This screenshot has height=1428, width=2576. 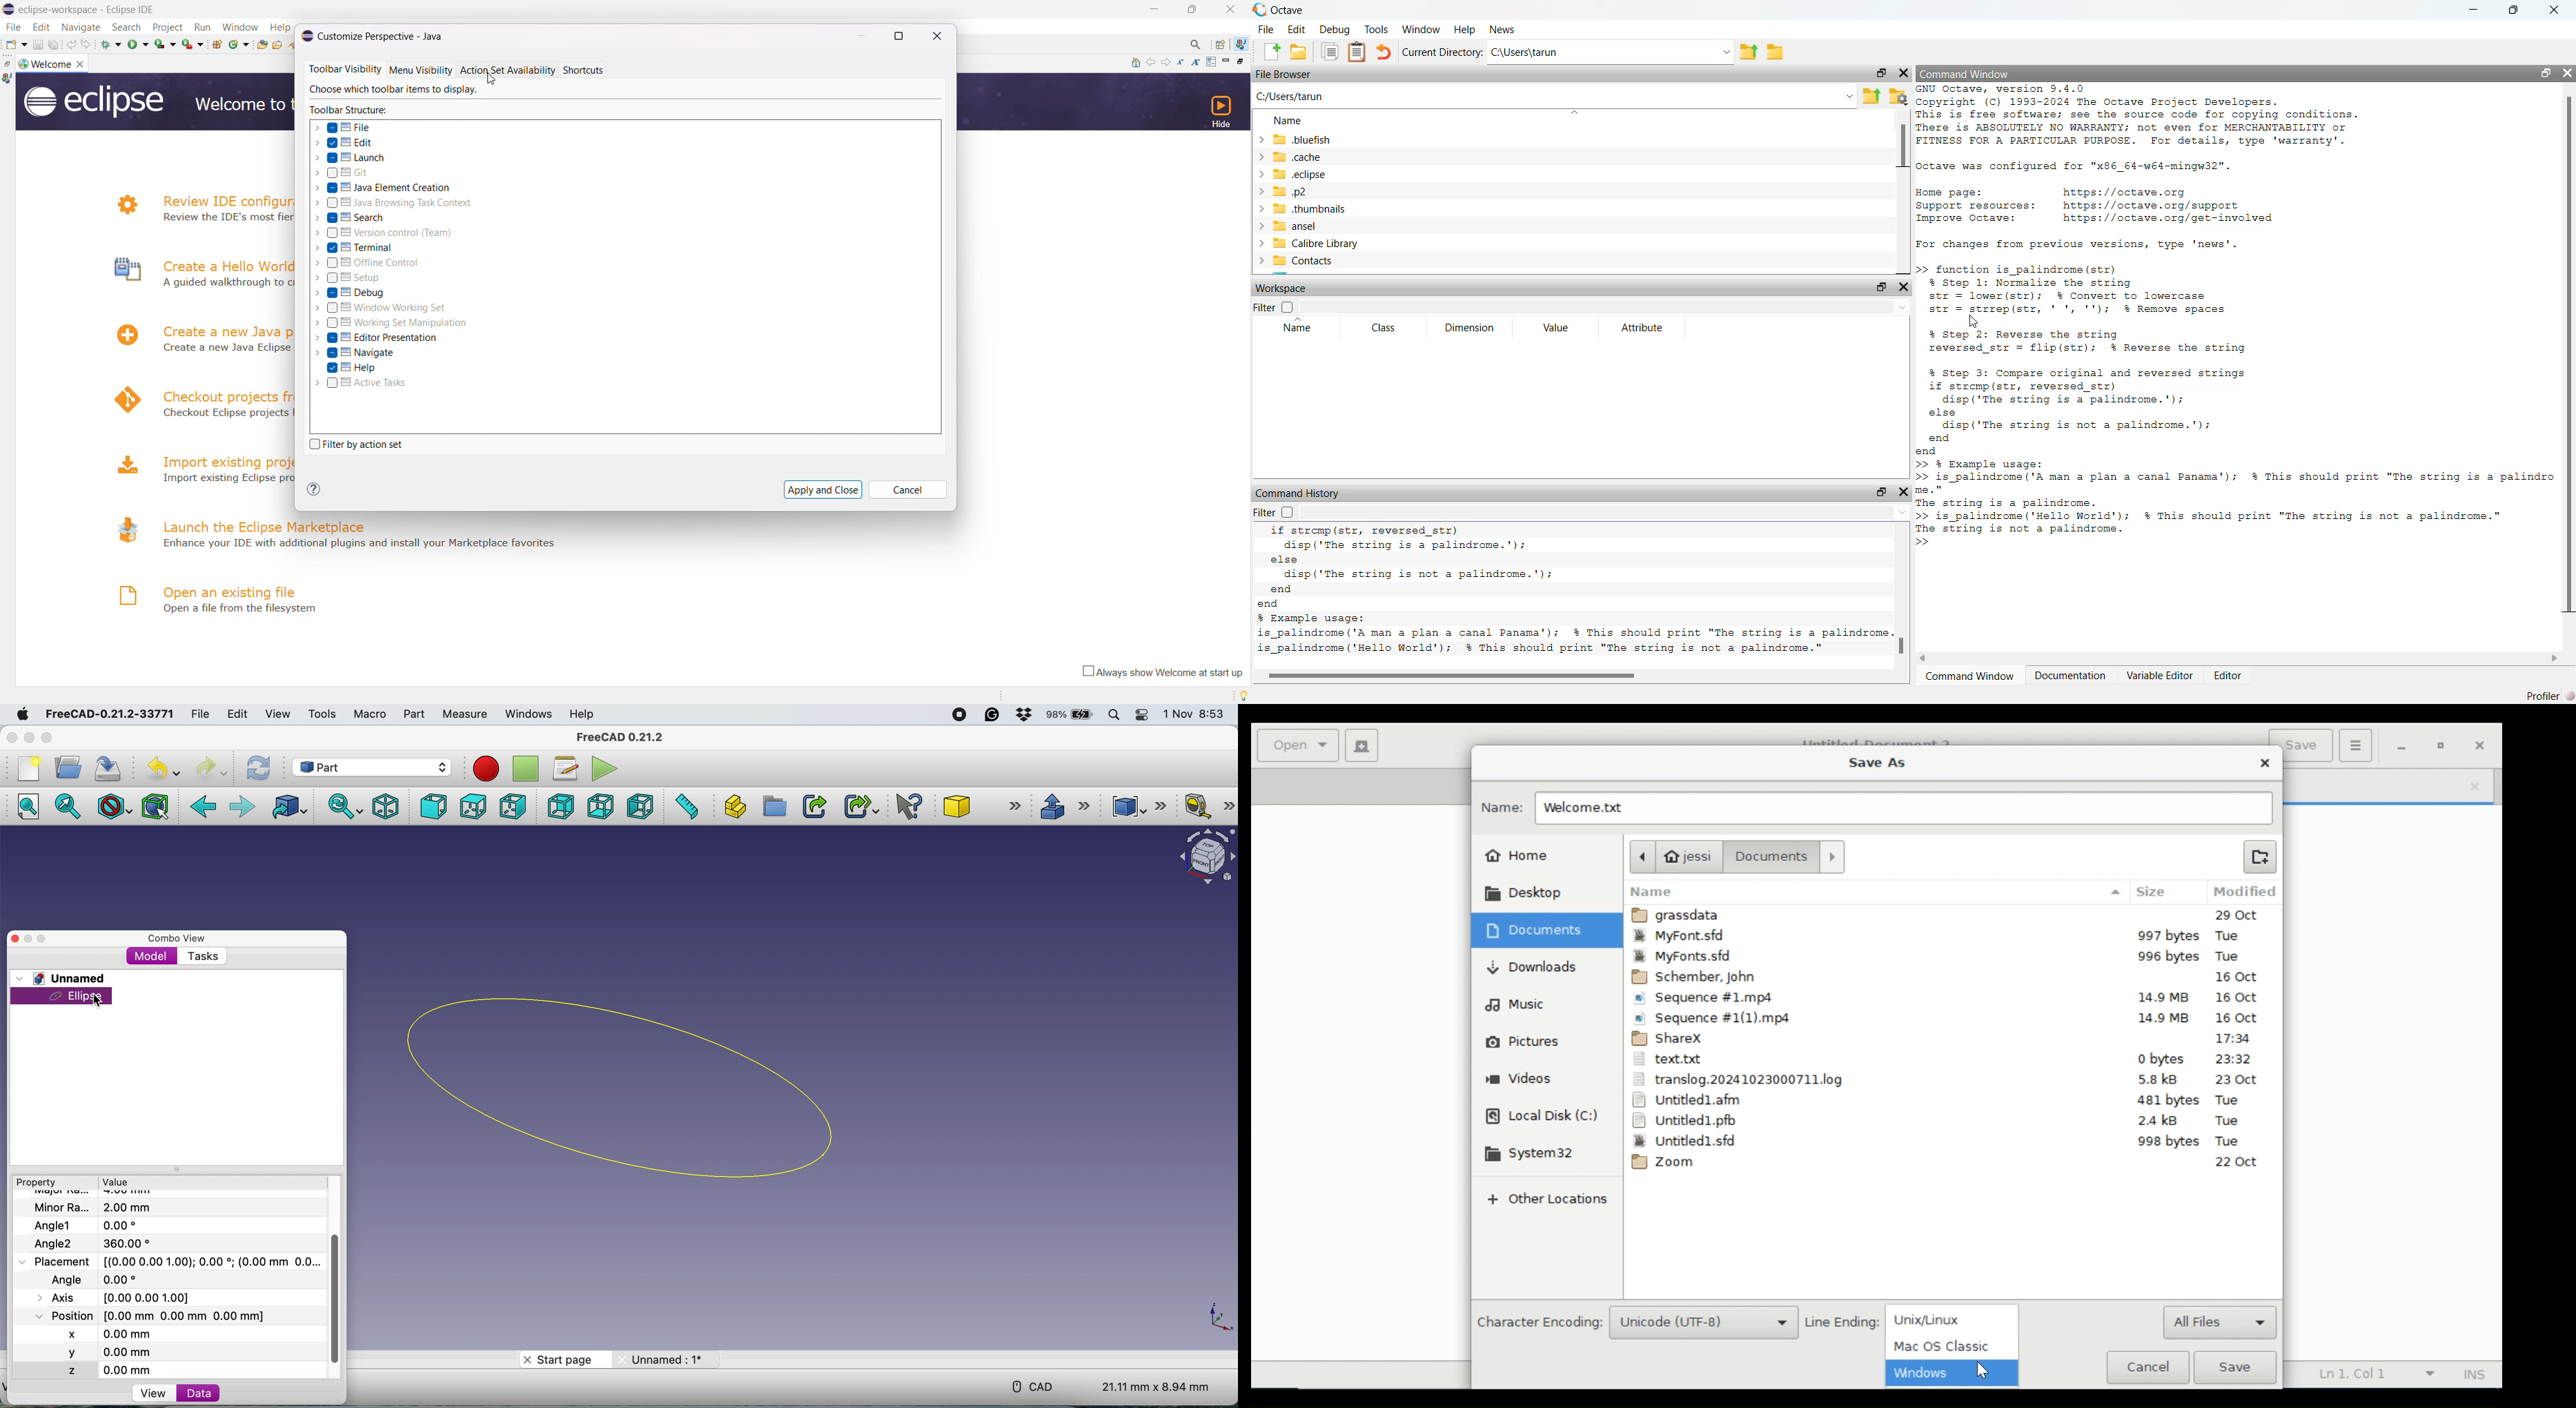 I want to click on Zoom 22Oct, so click(x=1947, y=1162).